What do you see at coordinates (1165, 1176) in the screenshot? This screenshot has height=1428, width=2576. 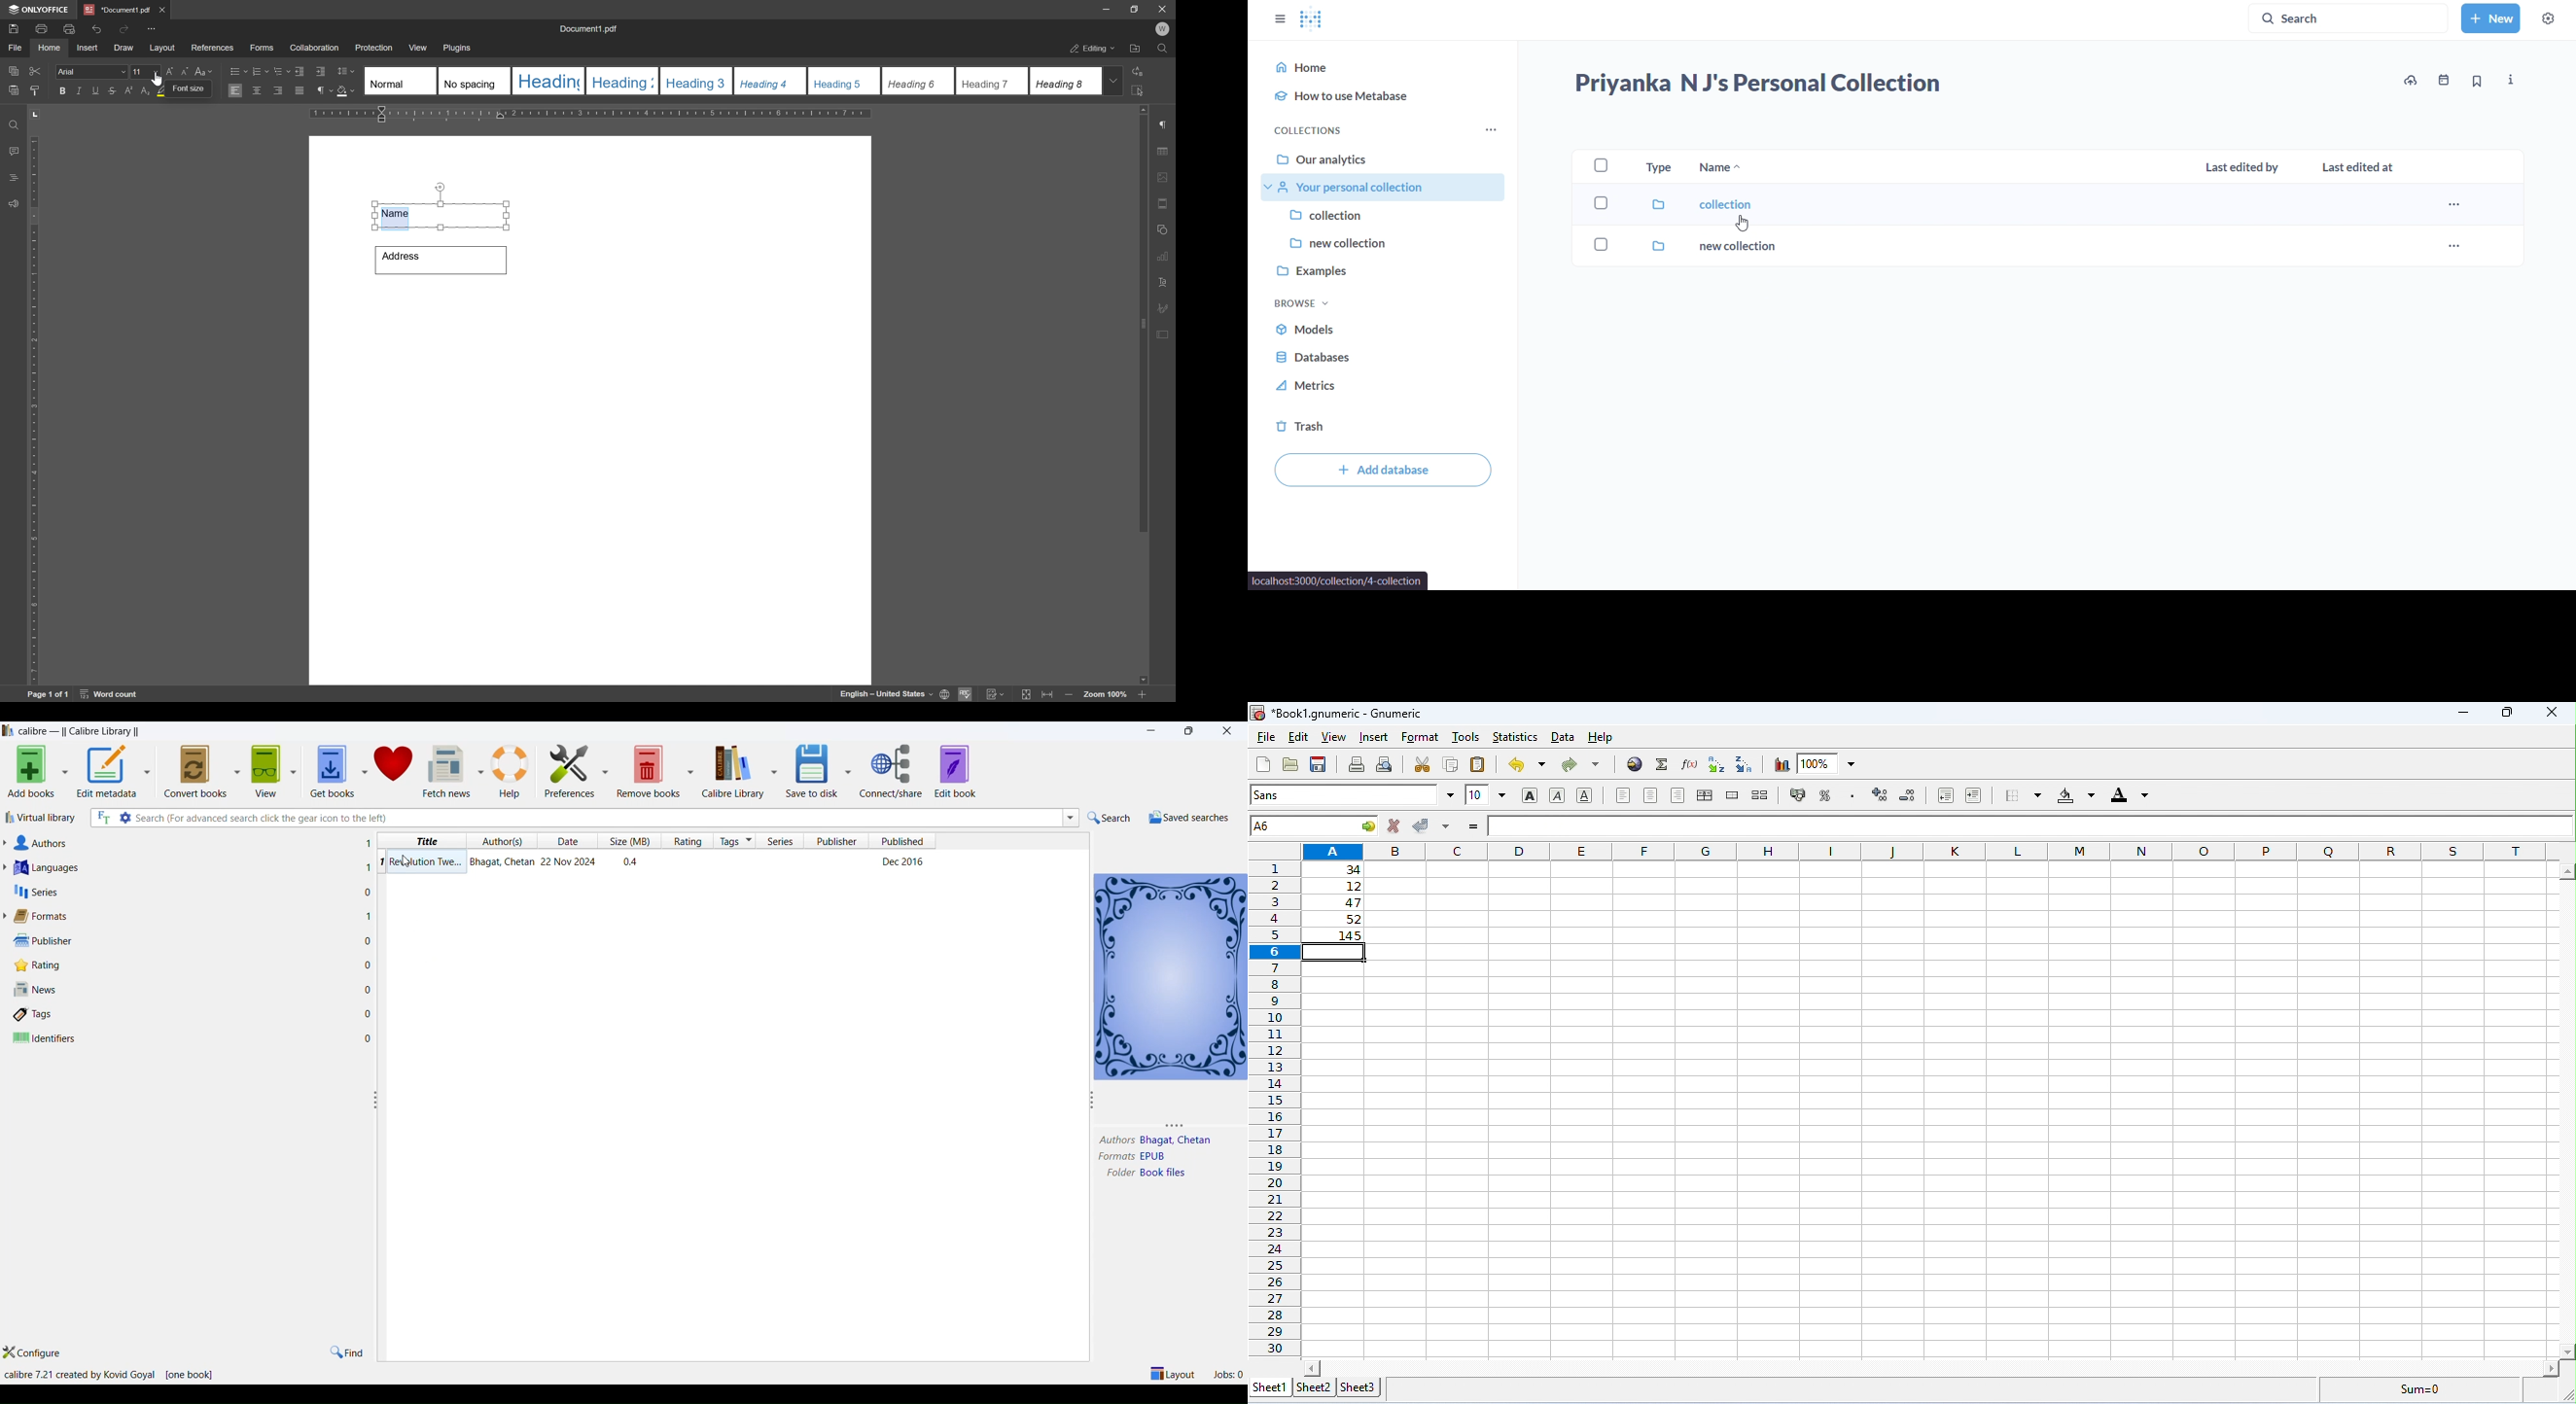 I see `folder name` at bounding box center [1165, 1176].